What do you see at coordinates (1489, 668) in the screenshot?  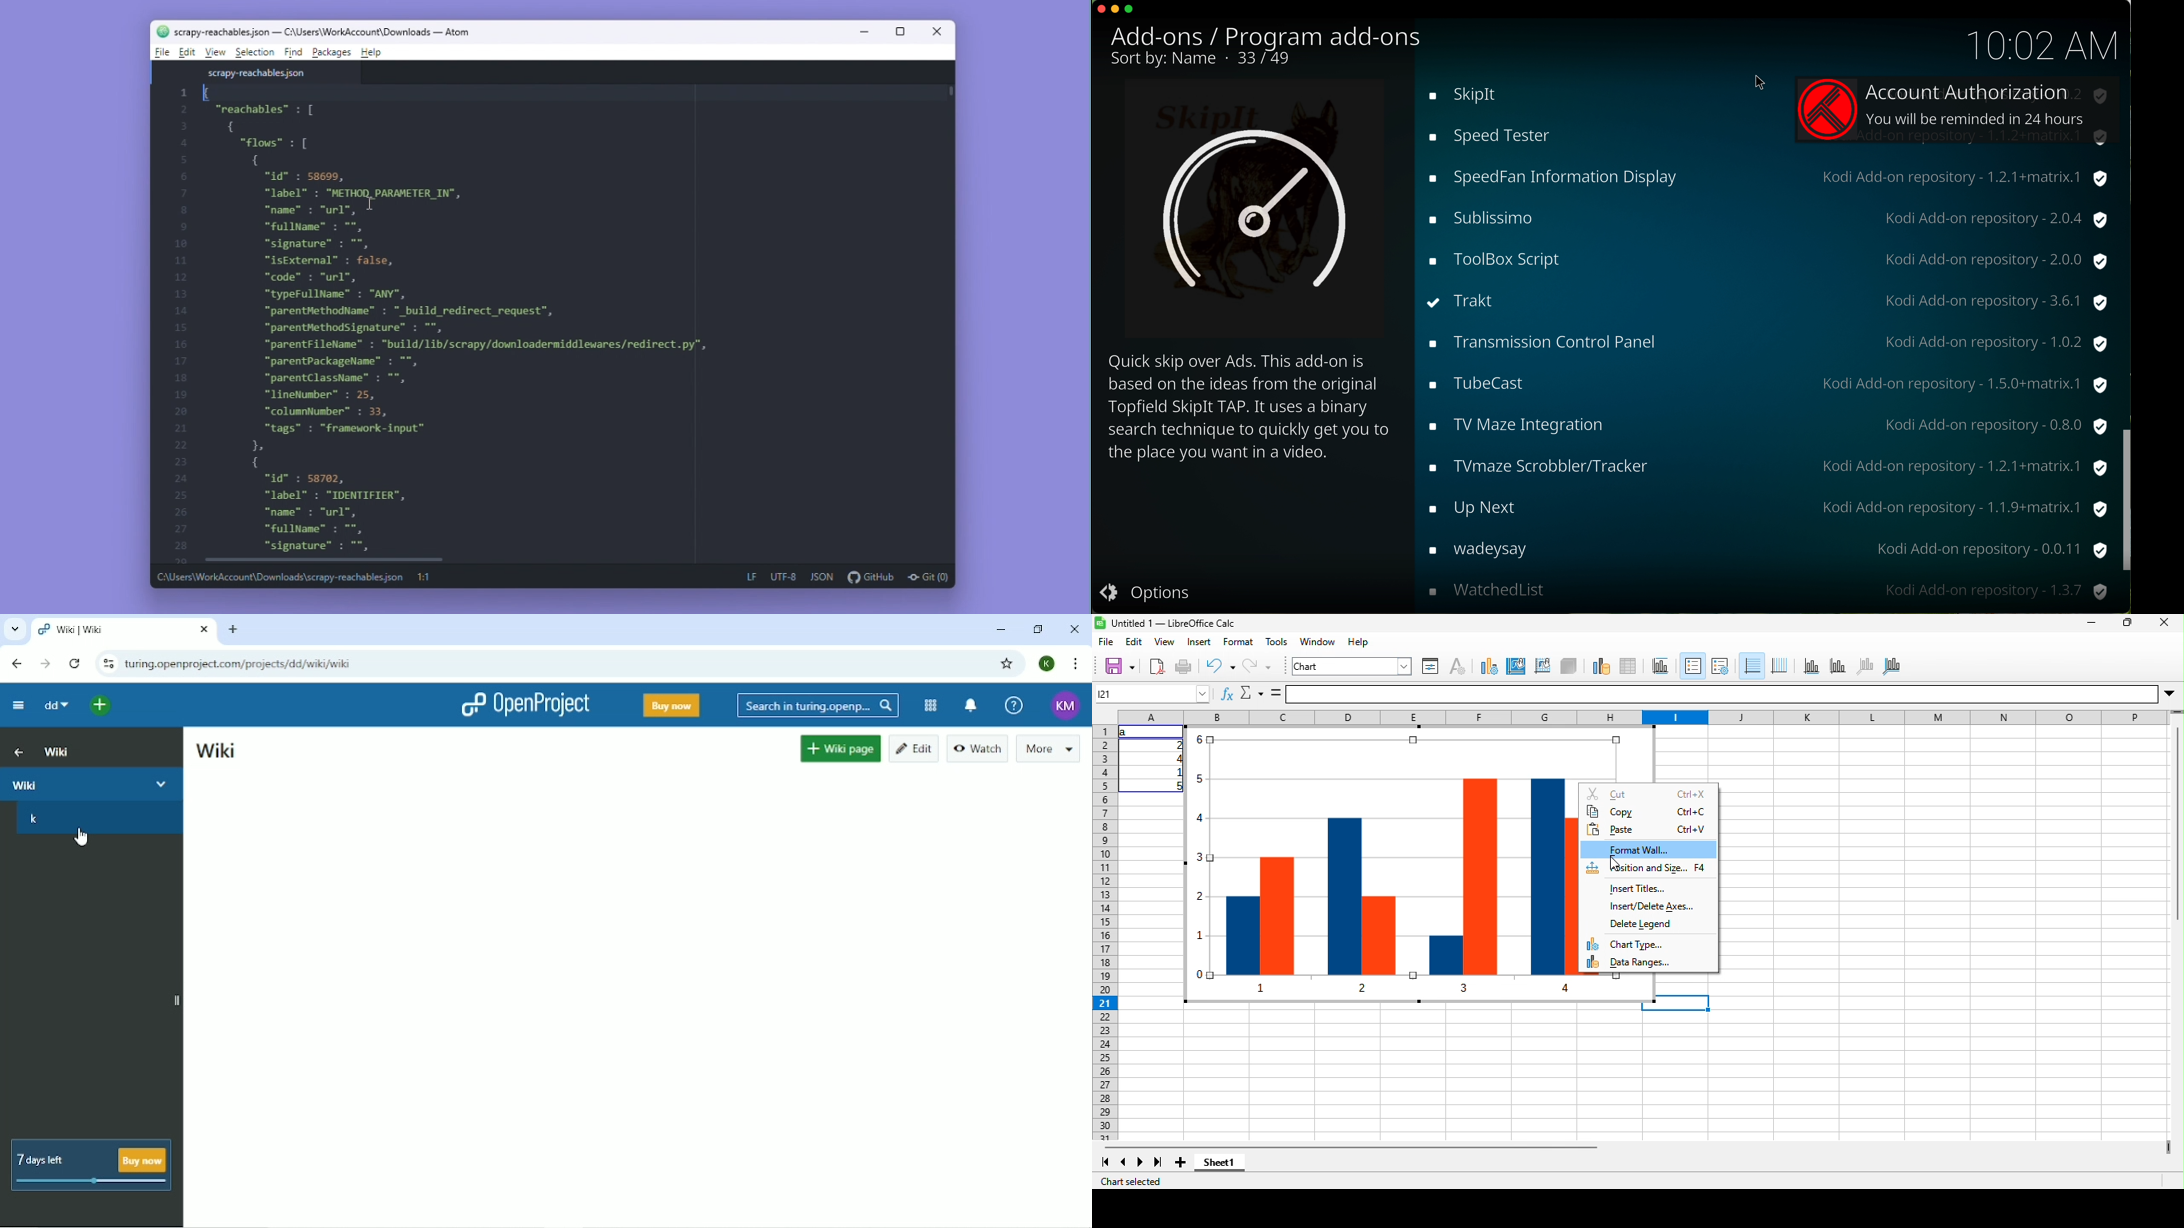 I see `chart type` at bounding box center [1489, 668].